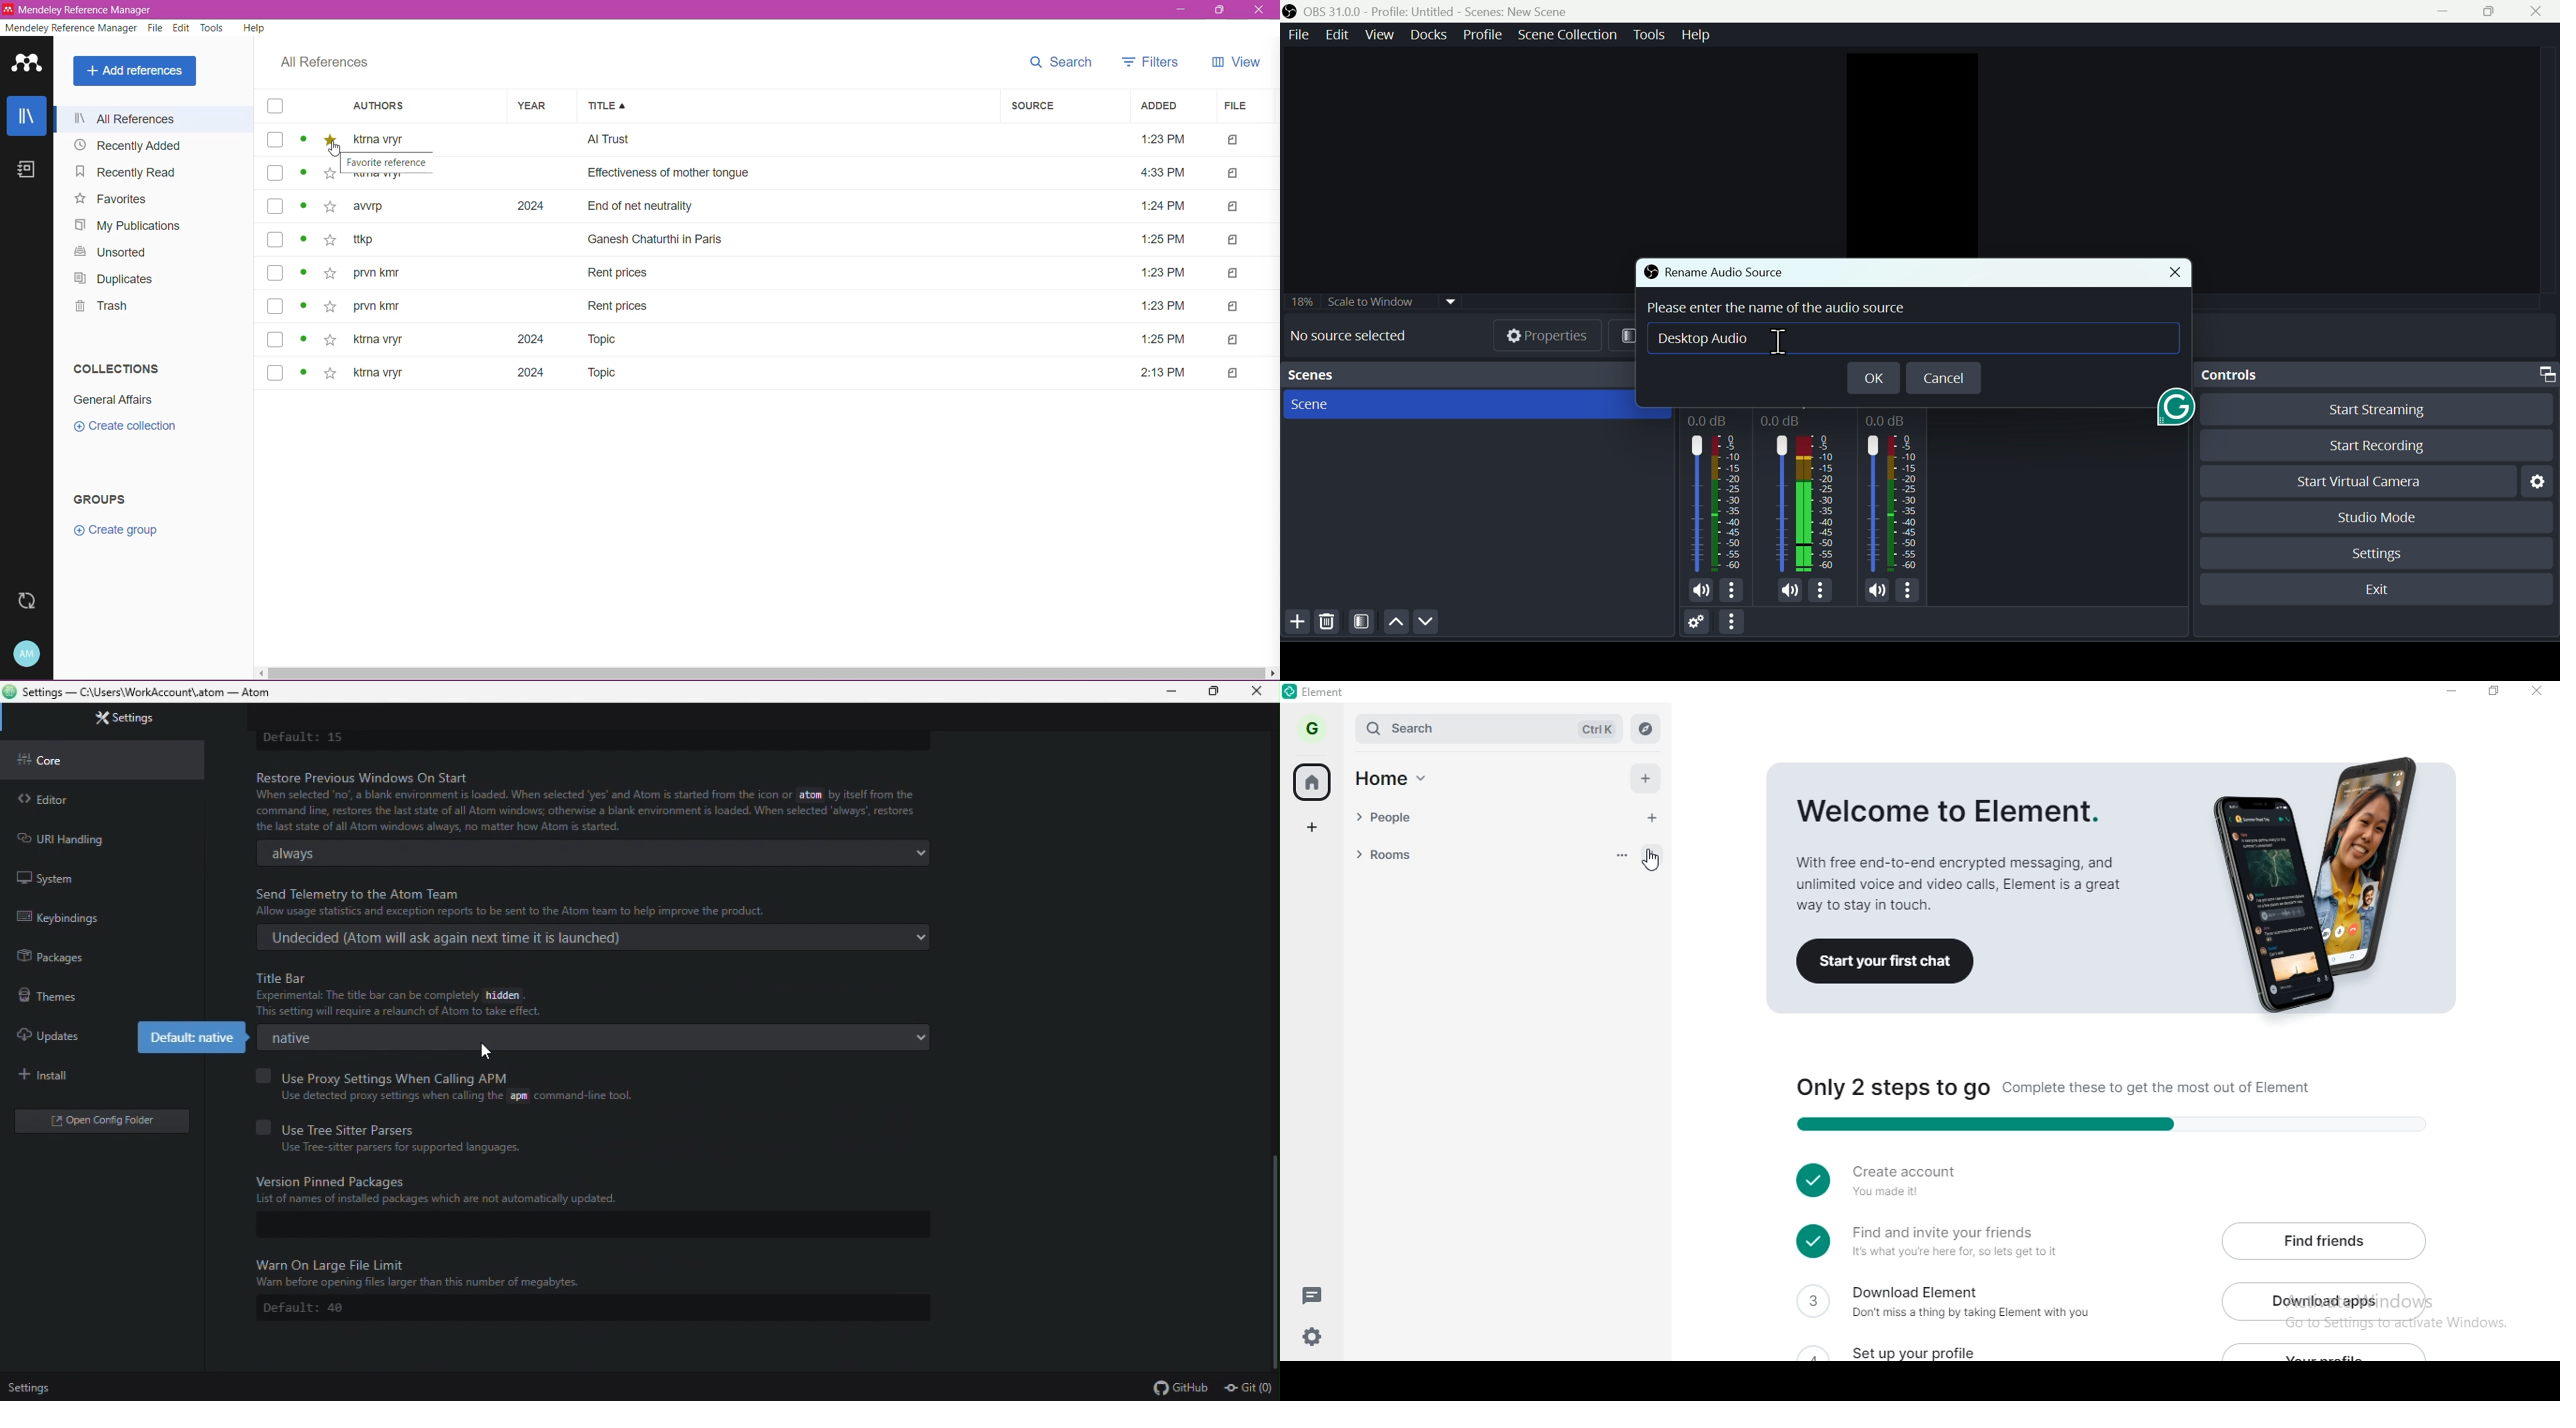 This screenshot has height=1428, width=2576. What do you see at coordinates (330, 173) in the screenshot?
I see `Add to favorite` at bounding box center [330, 173].